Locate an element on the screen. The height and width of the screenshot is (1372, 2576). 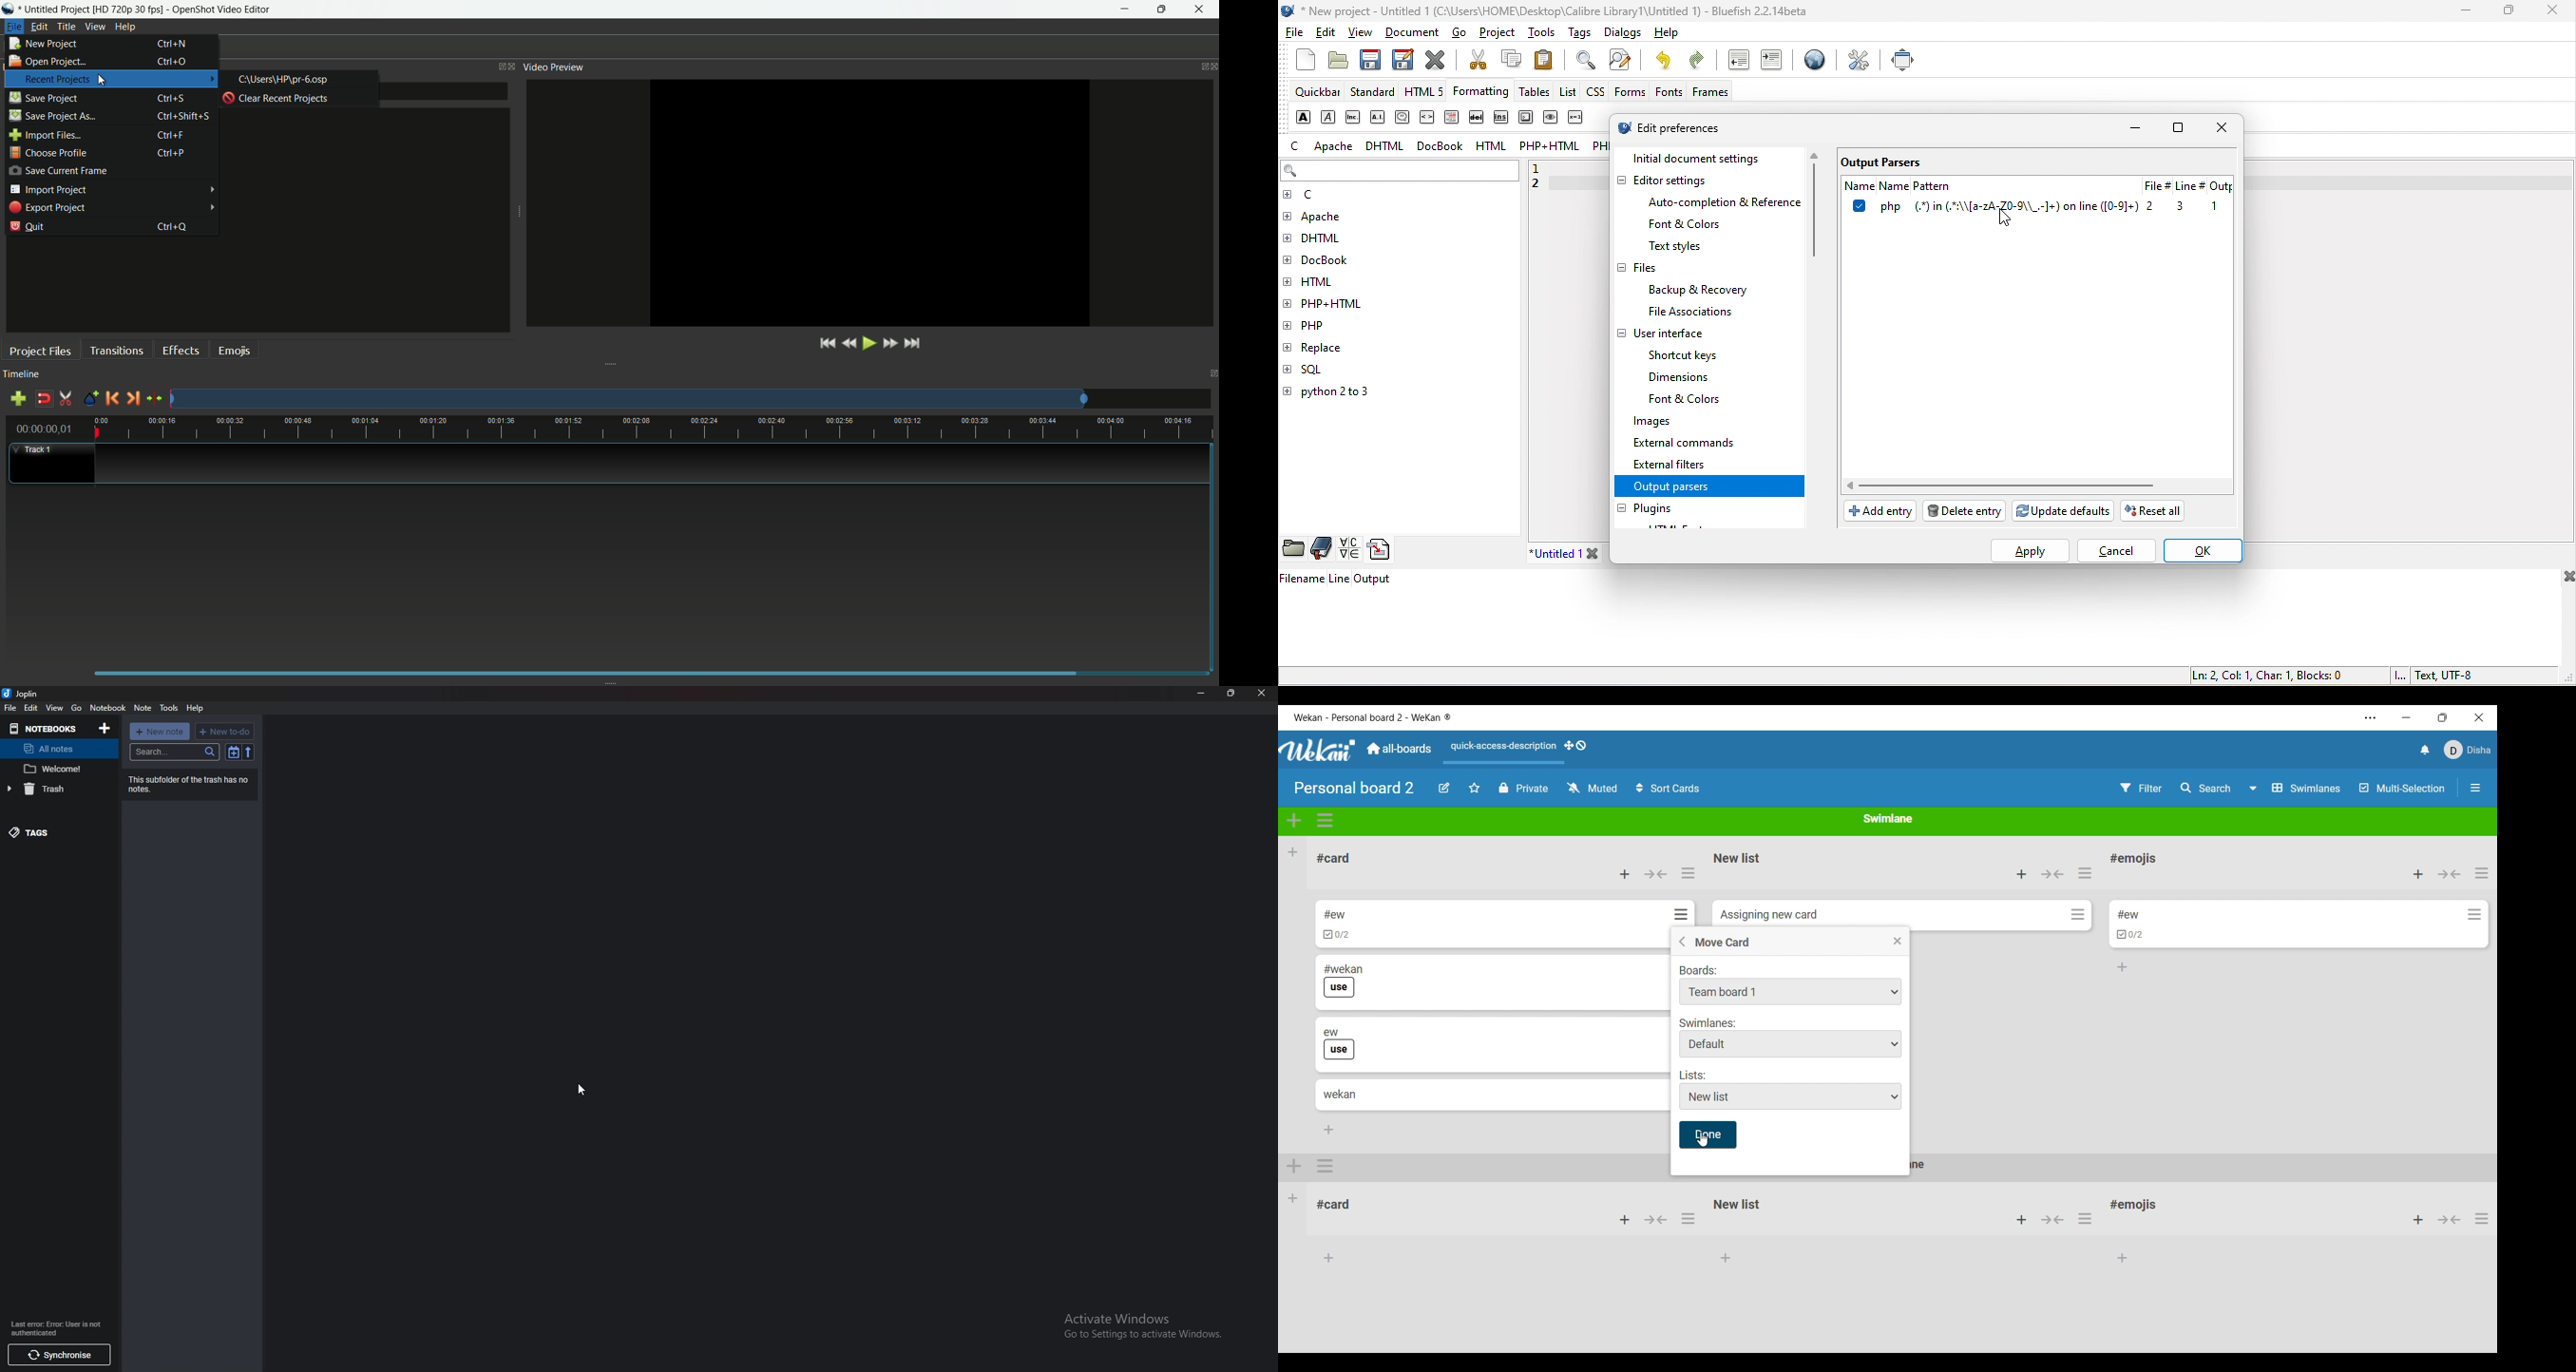
bookmarks is located at coordinates (1323, 548).